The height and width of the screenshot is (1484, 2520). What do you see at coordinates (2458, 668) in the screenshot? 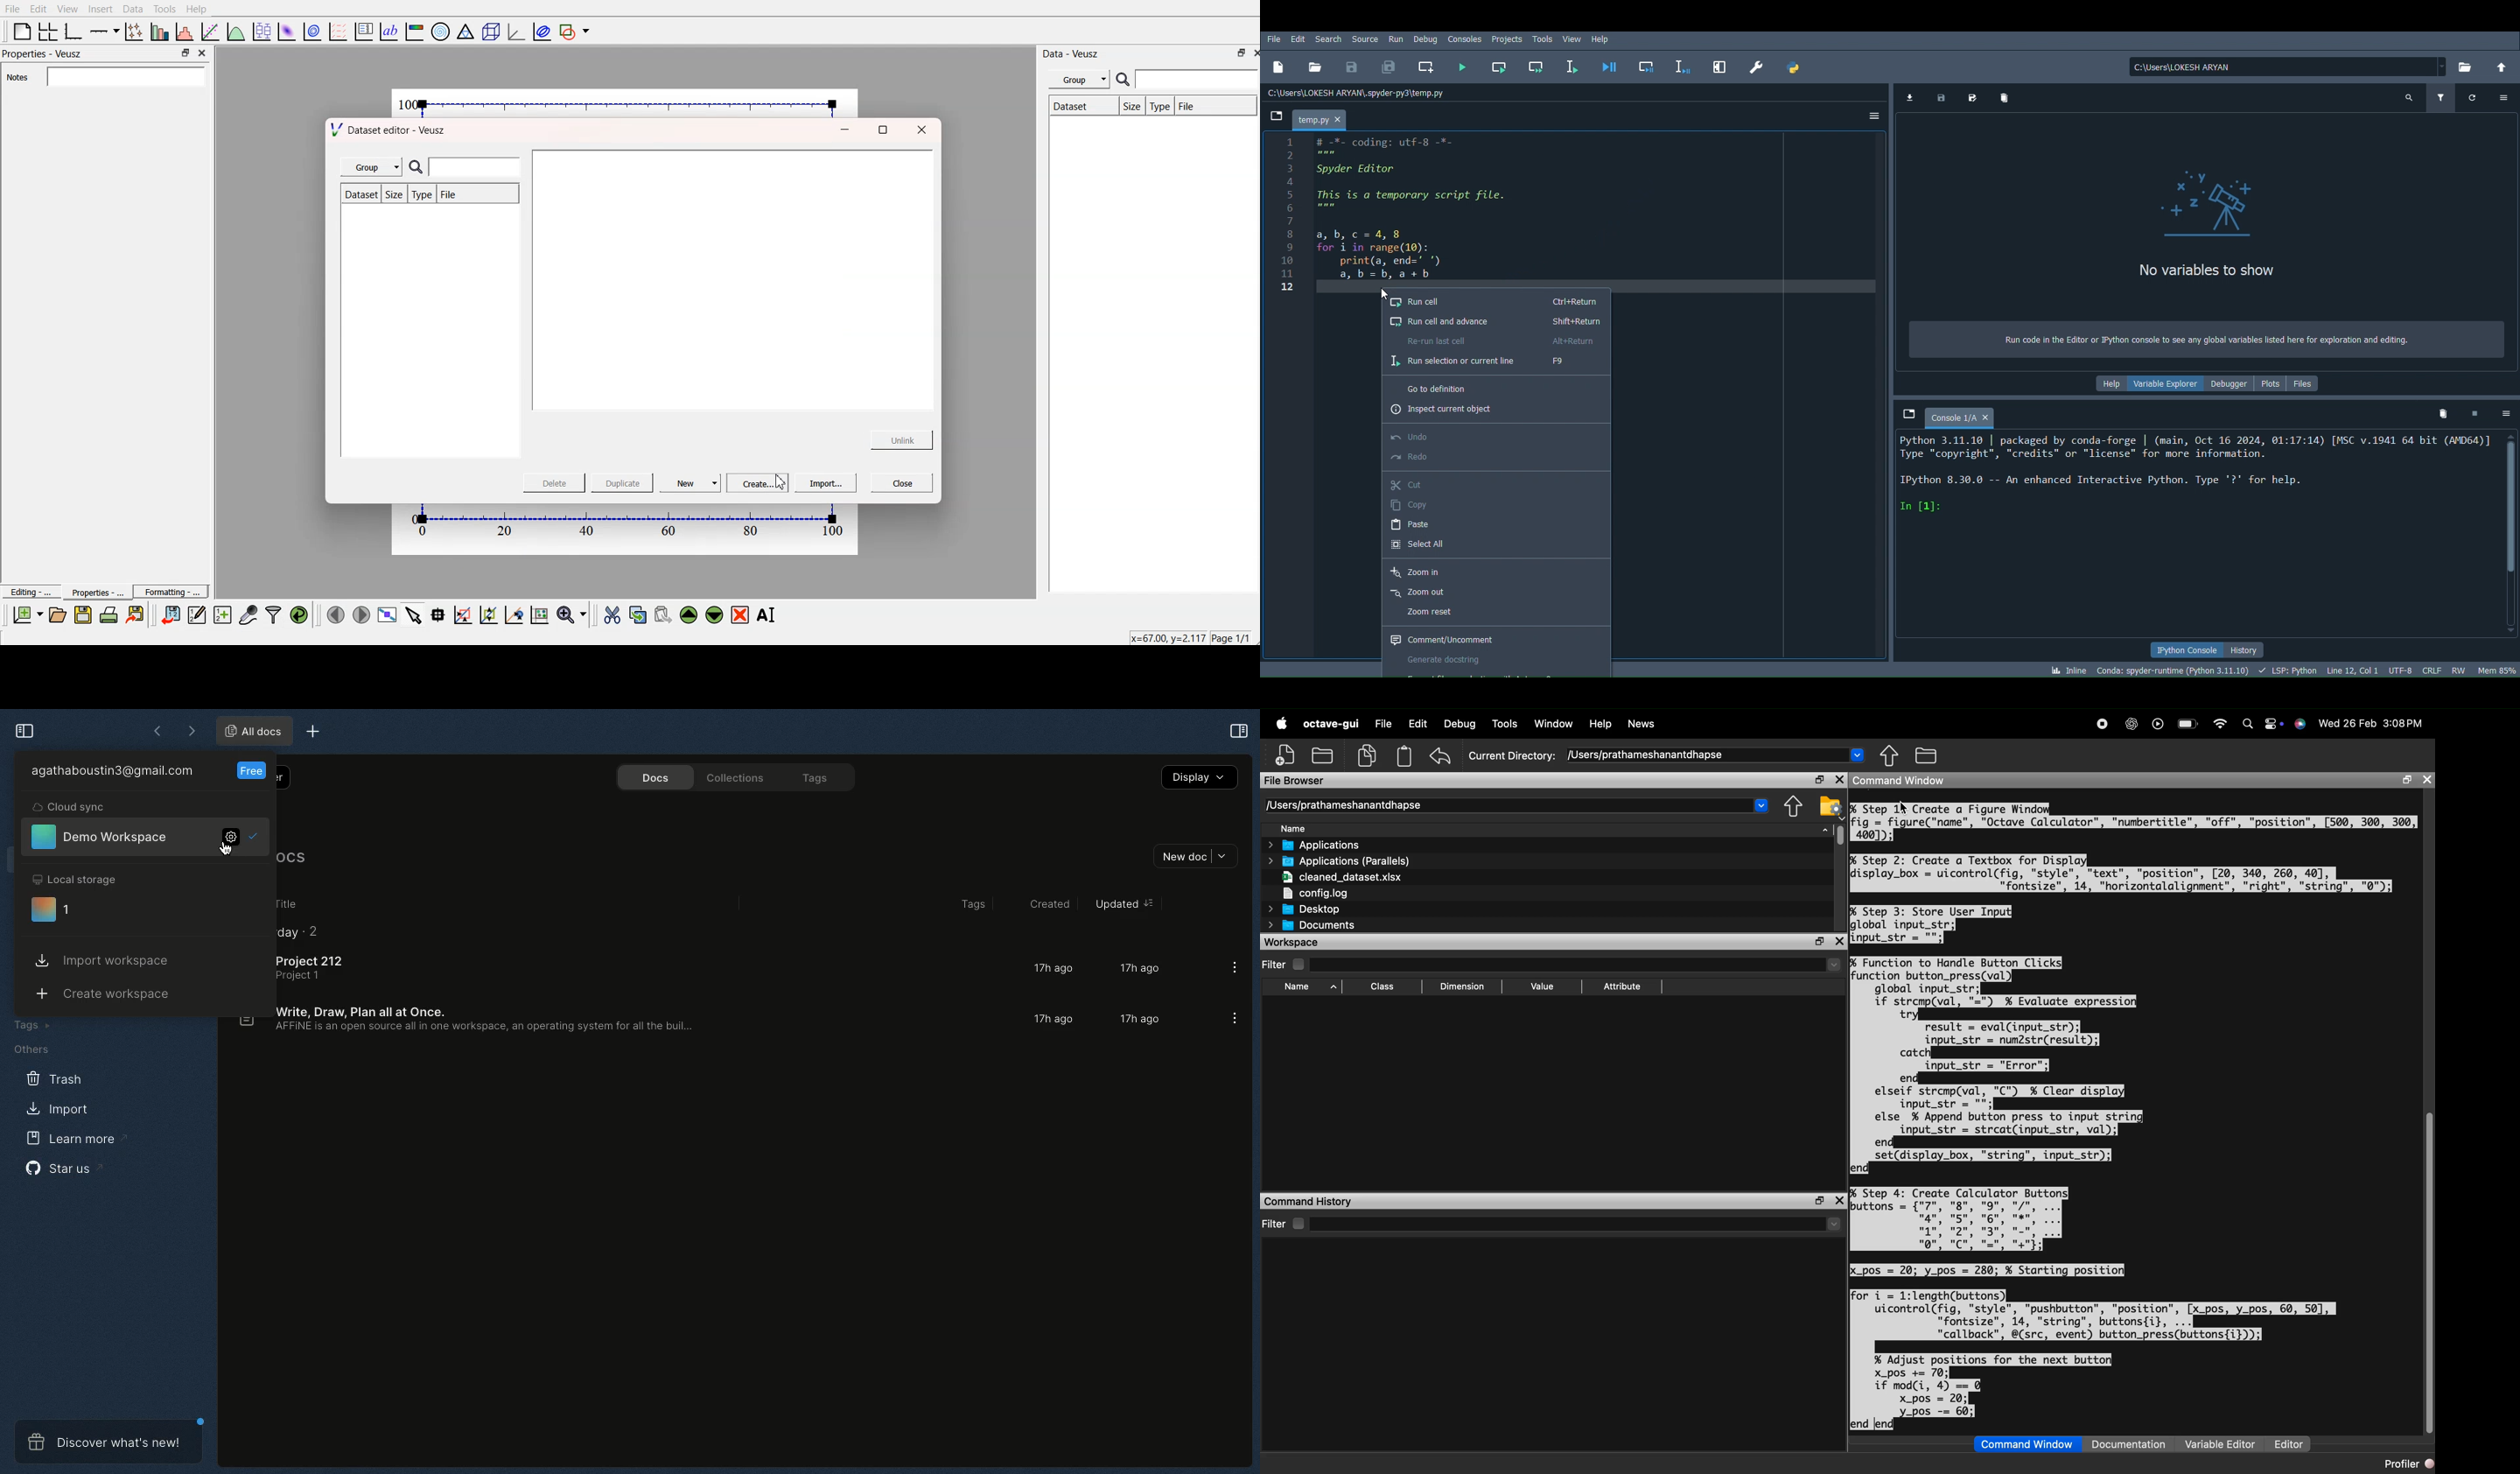
I see `File permissions` at bounding box center [2458, 668].